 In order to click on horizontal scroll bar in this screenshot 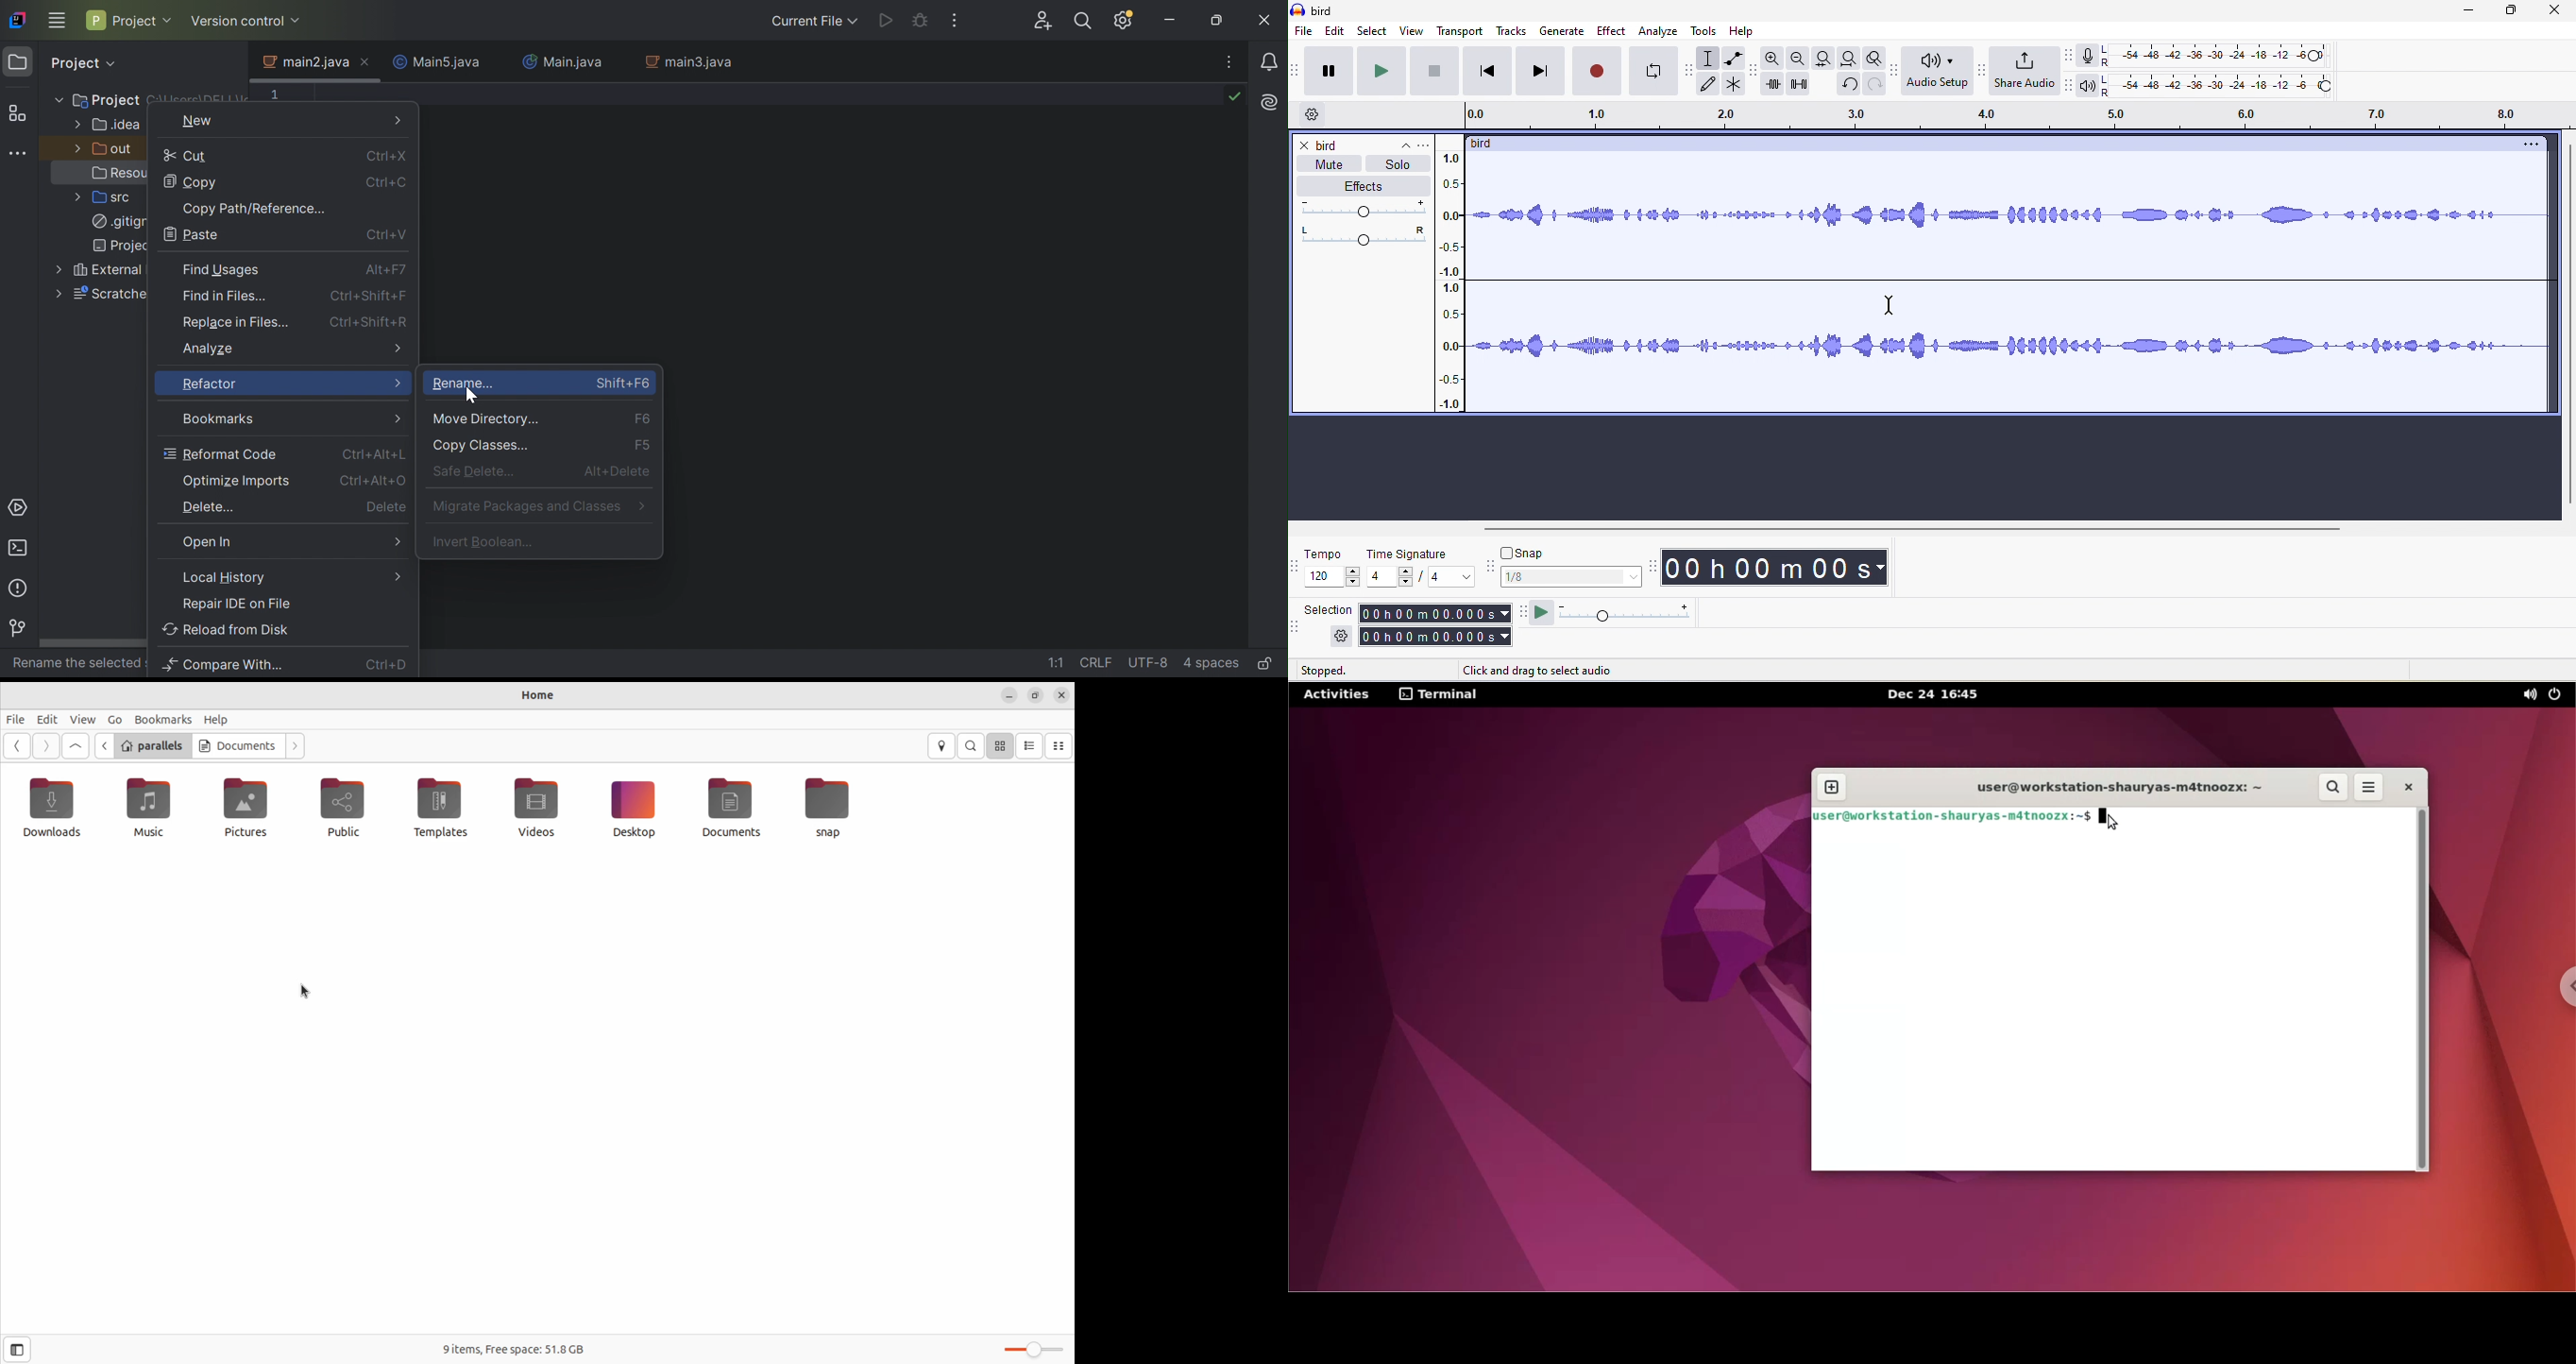, I will do `click(1913, 530)`.